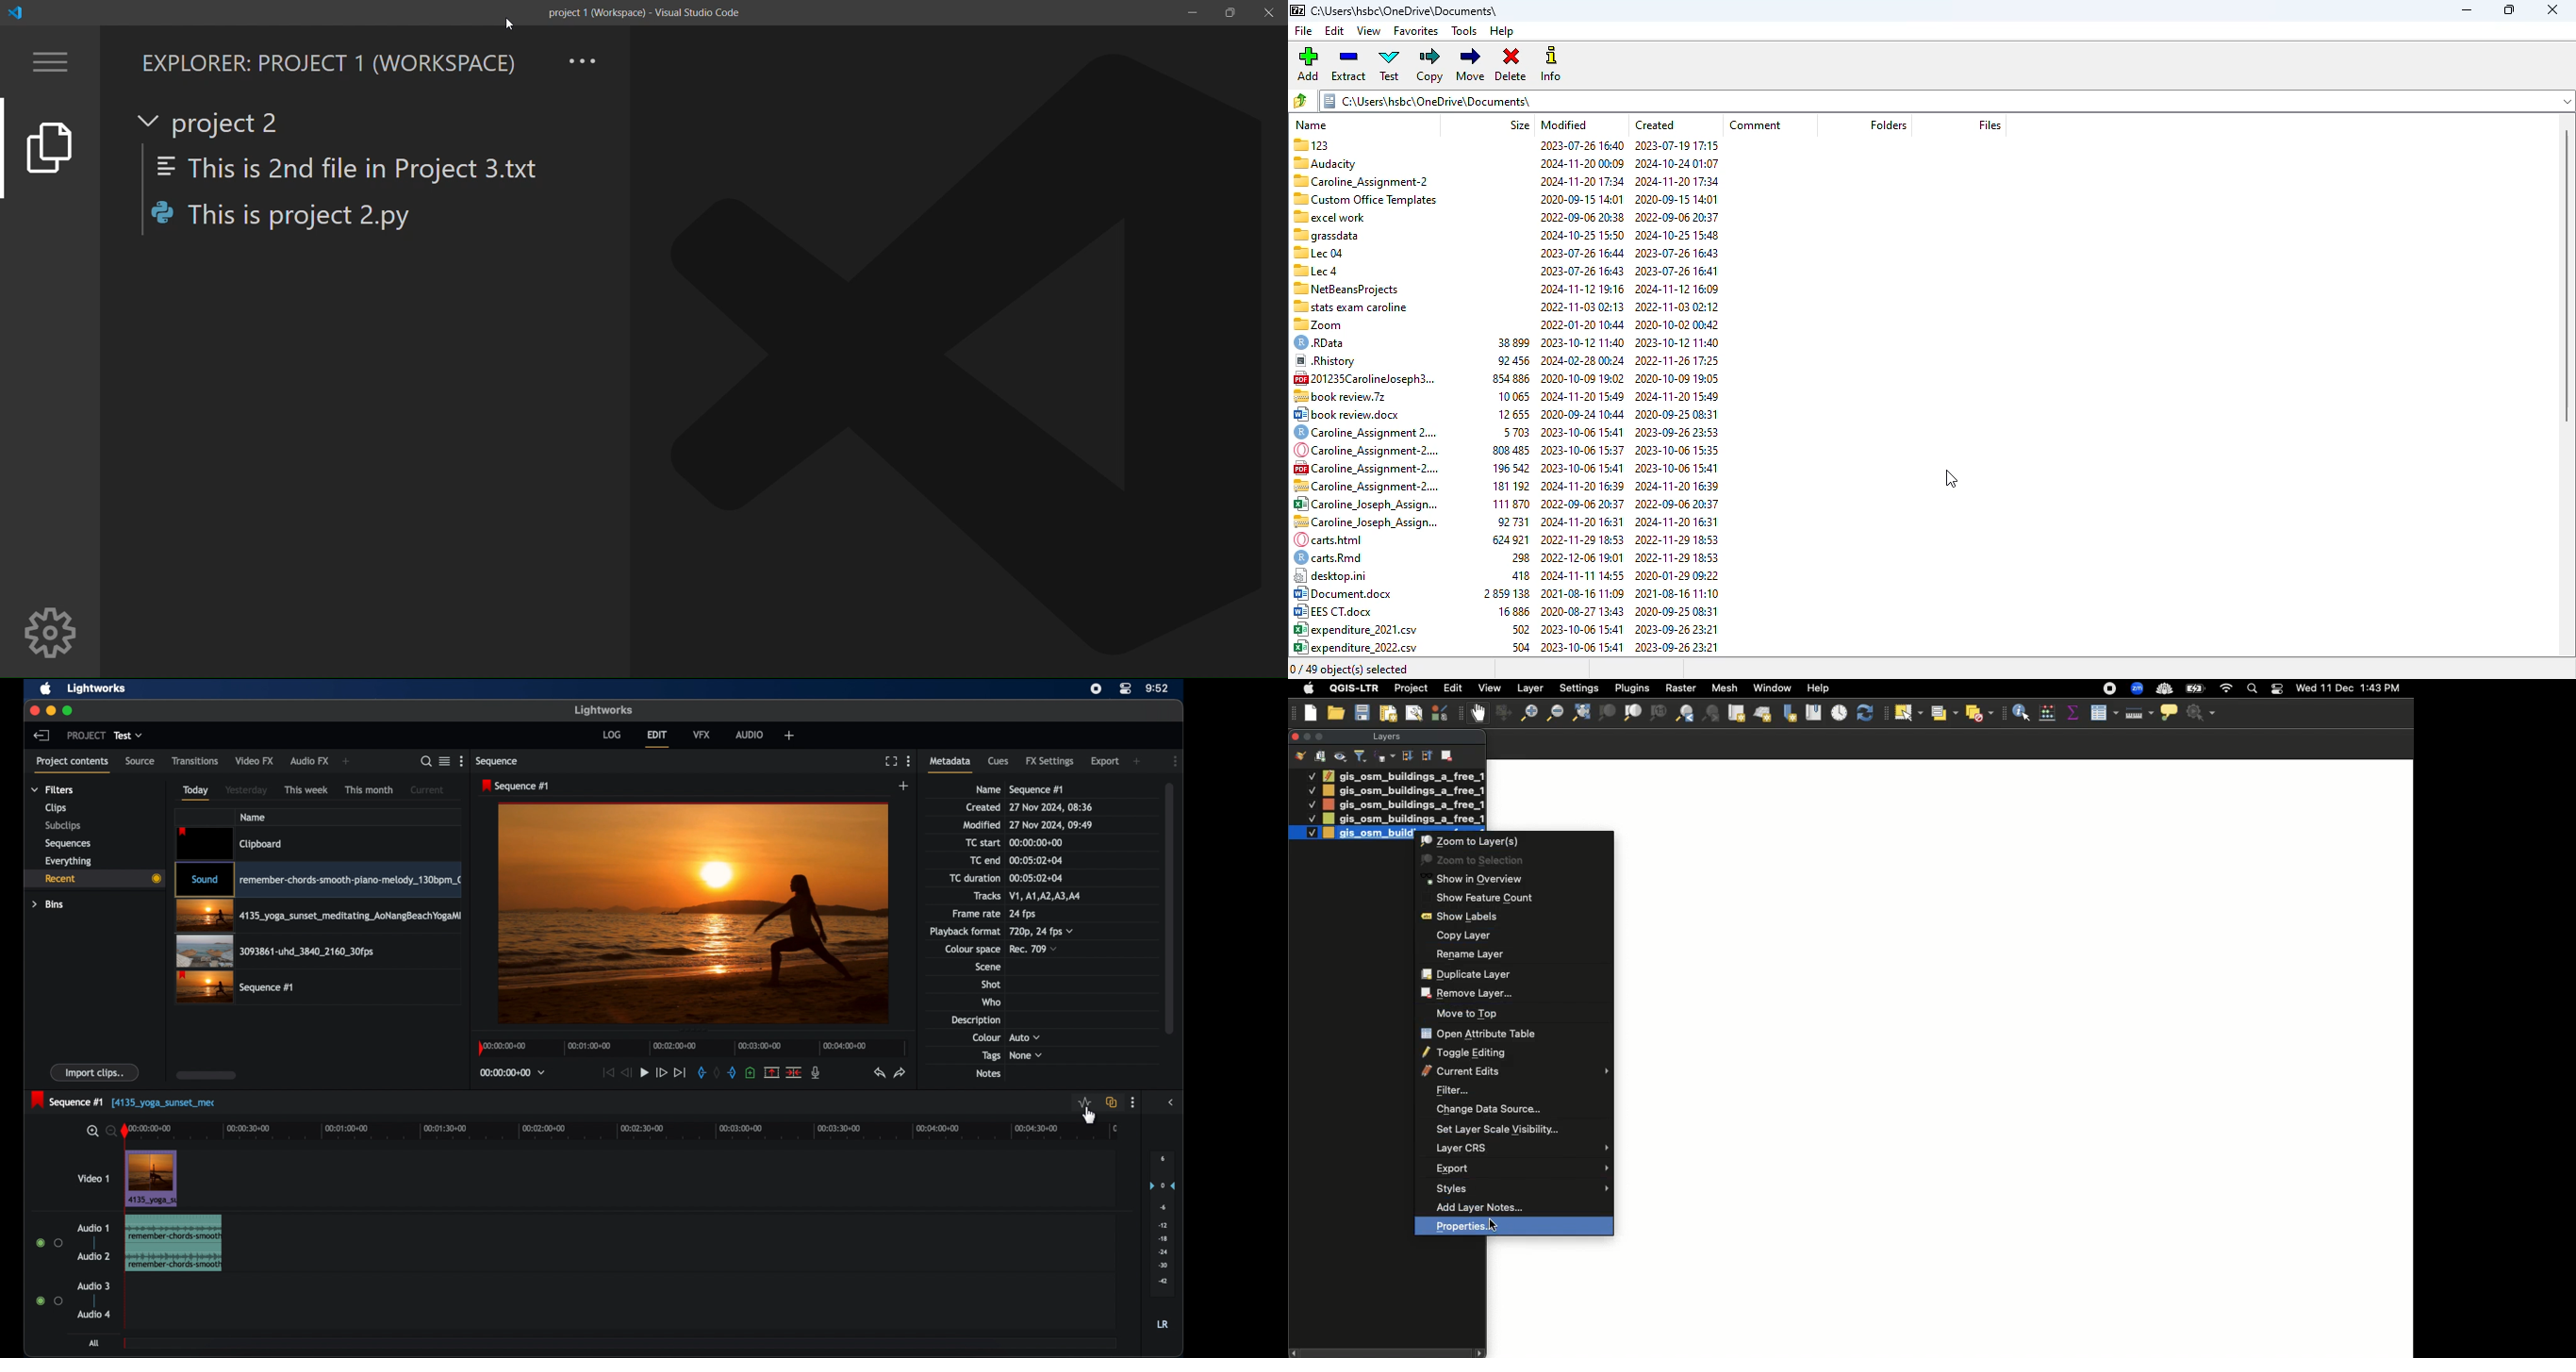 The image size is (2576, 1372). What do you see at coordinates (1506, 217) in the screenshot?
I see `= grassdata 2024-10-25 15:50 2024-10-25 15:48` at bounding box center [1506, 217].